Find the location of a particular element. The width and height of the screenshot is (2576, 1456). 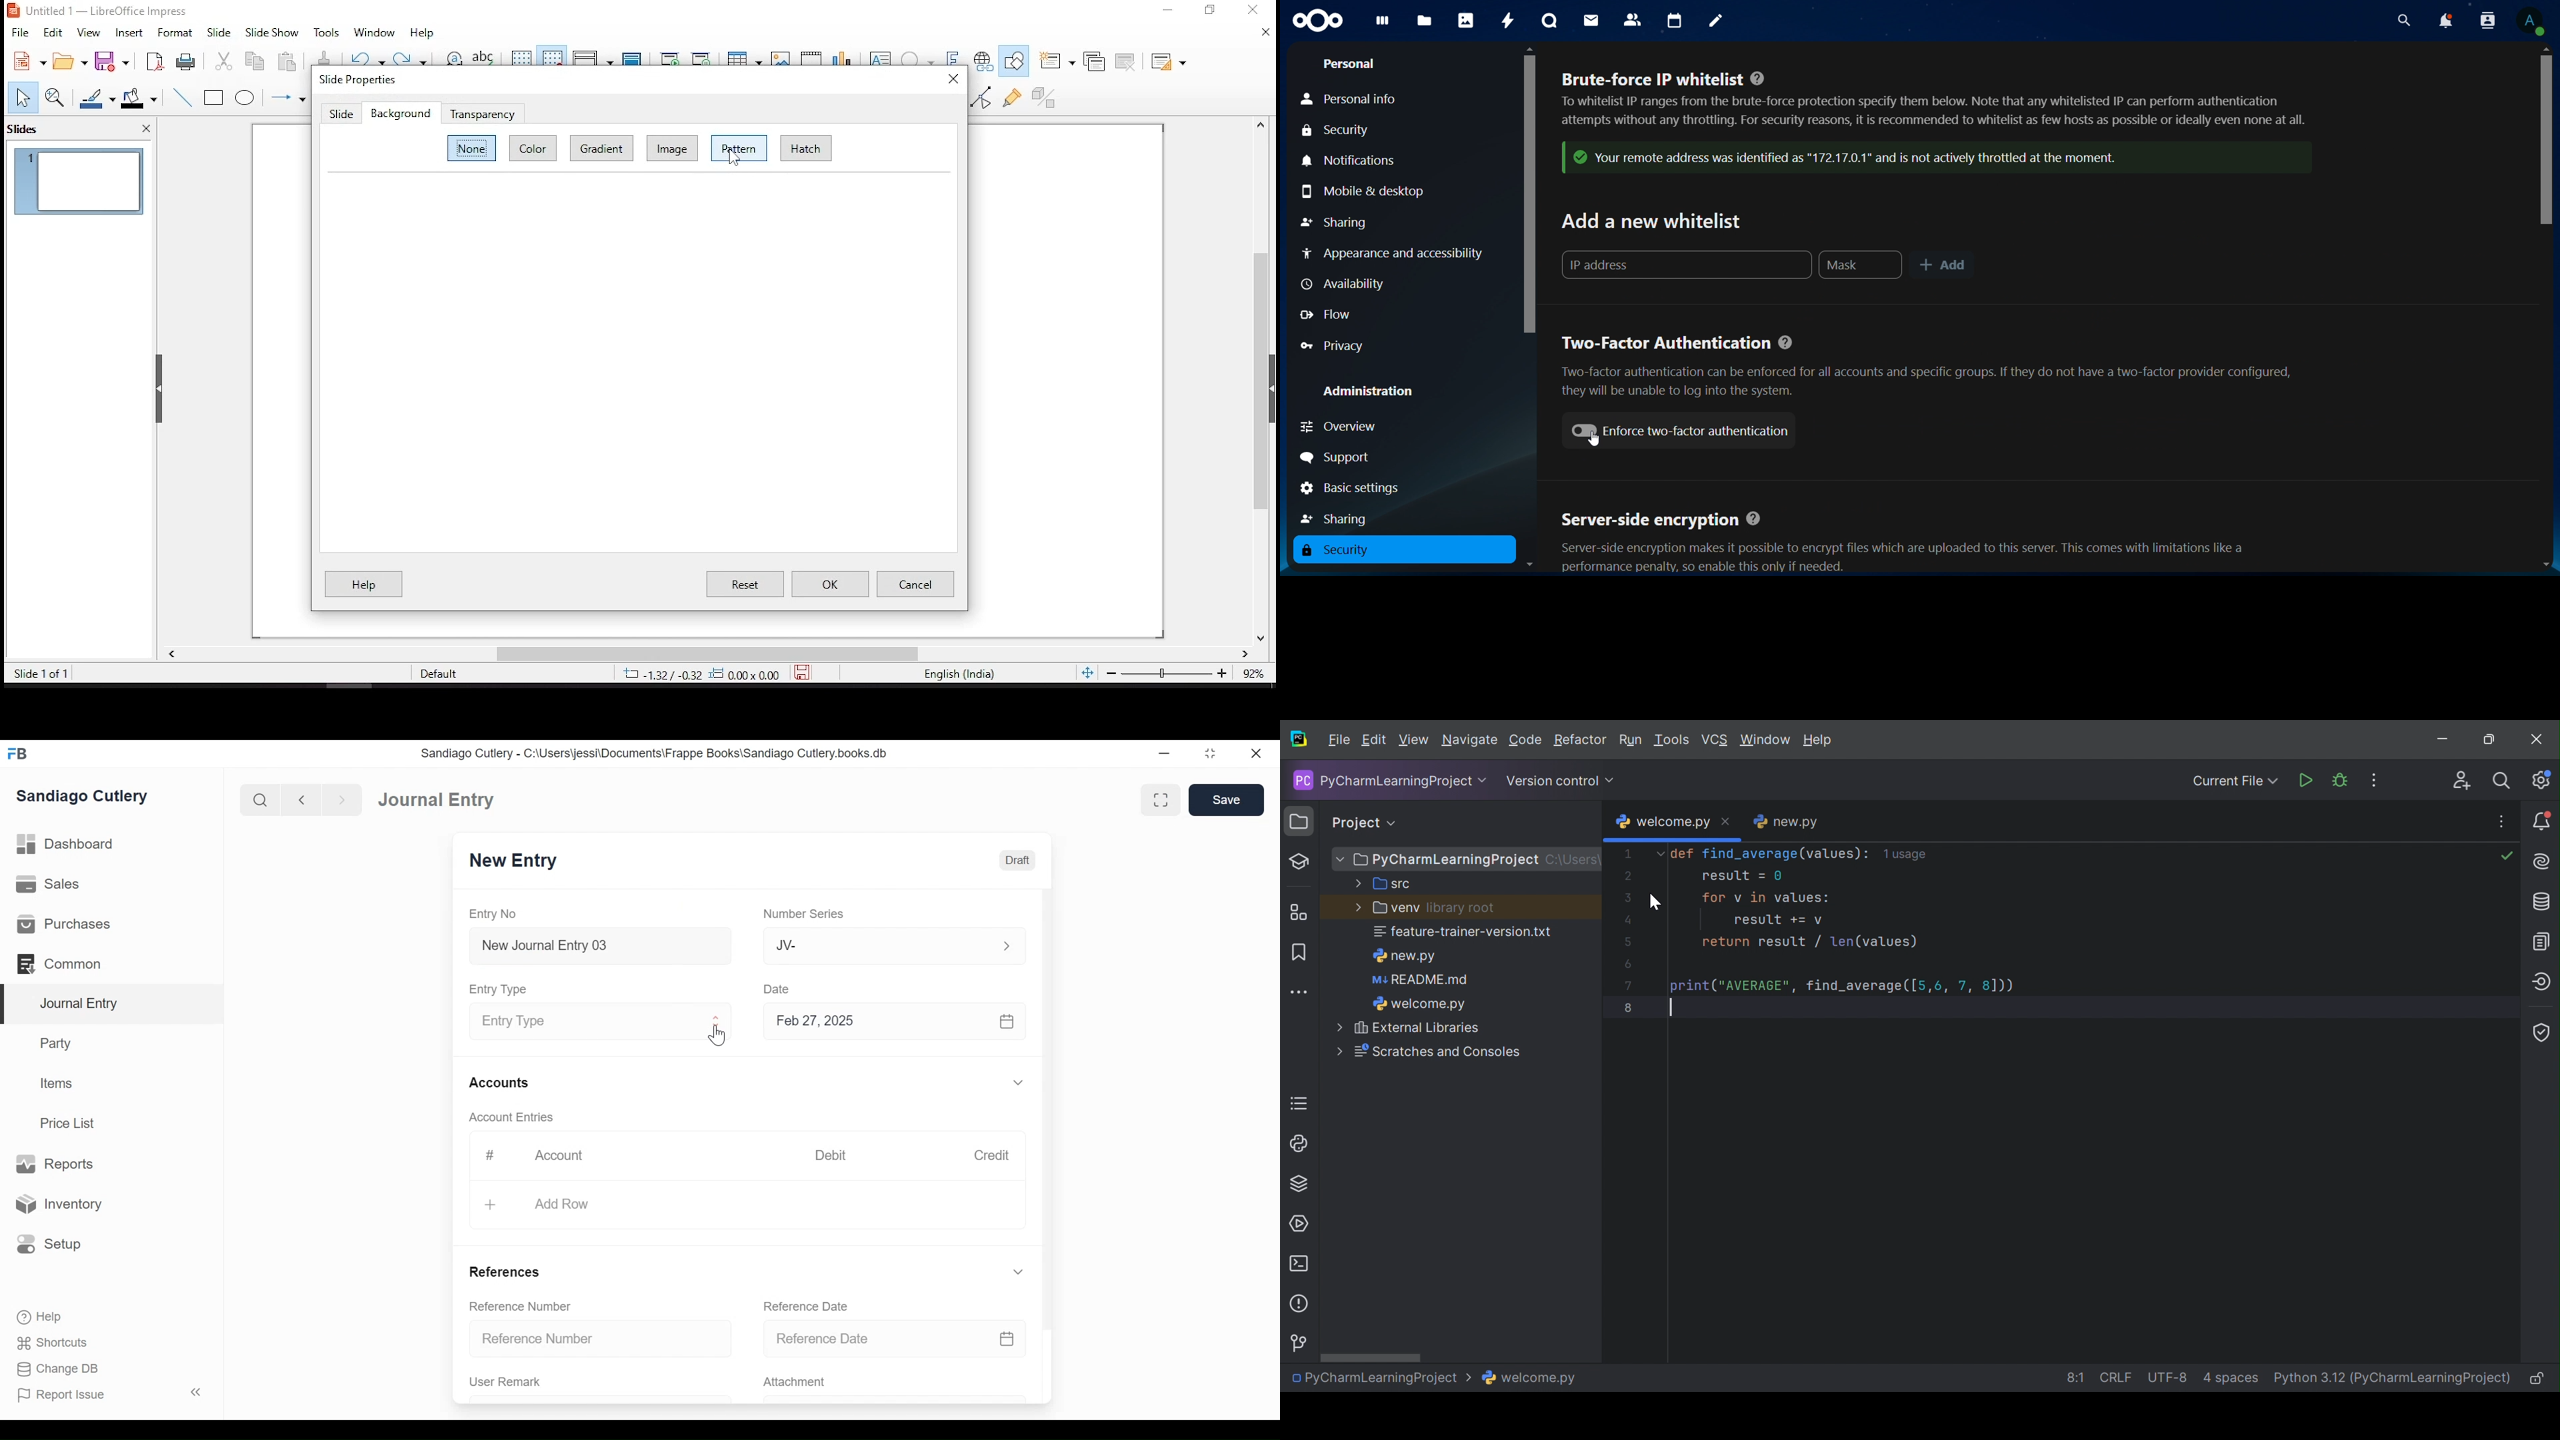

Restore is located at coordinates (1209, 753).